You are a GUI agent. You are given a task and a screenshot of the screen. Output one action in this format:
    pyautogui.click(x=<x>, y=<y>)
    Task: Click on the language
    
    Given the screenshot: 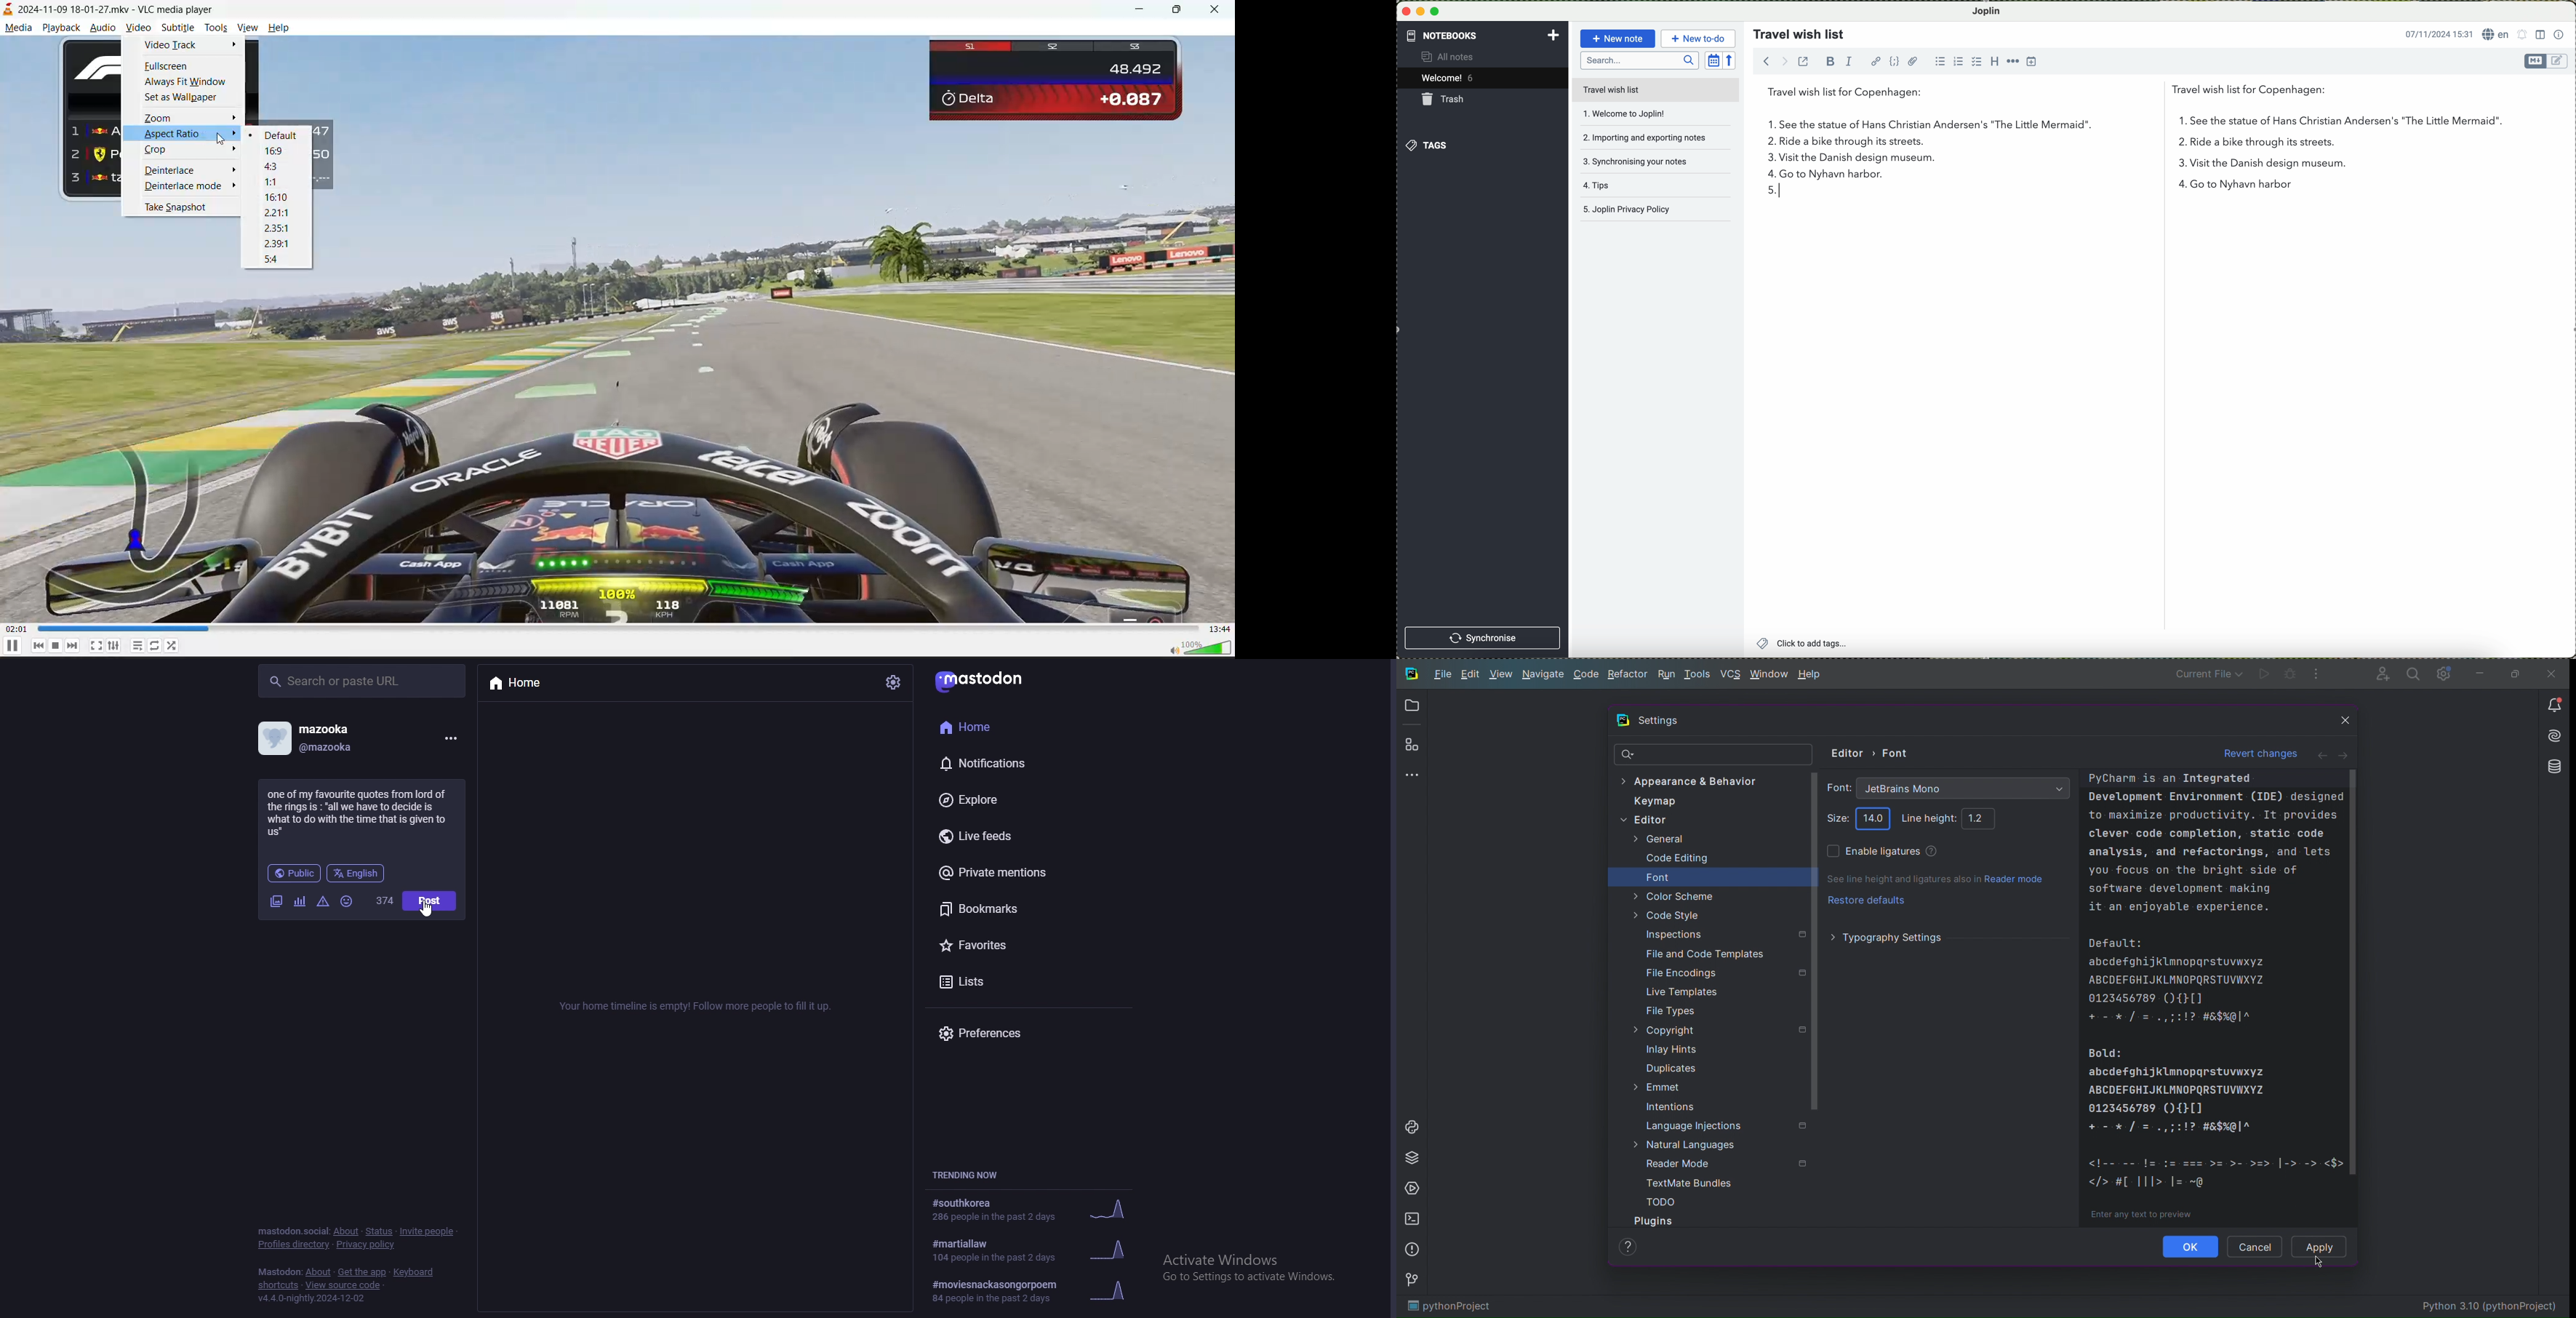 What is the action you would take?
    pyautogui.click(x=2496, y=34)
    